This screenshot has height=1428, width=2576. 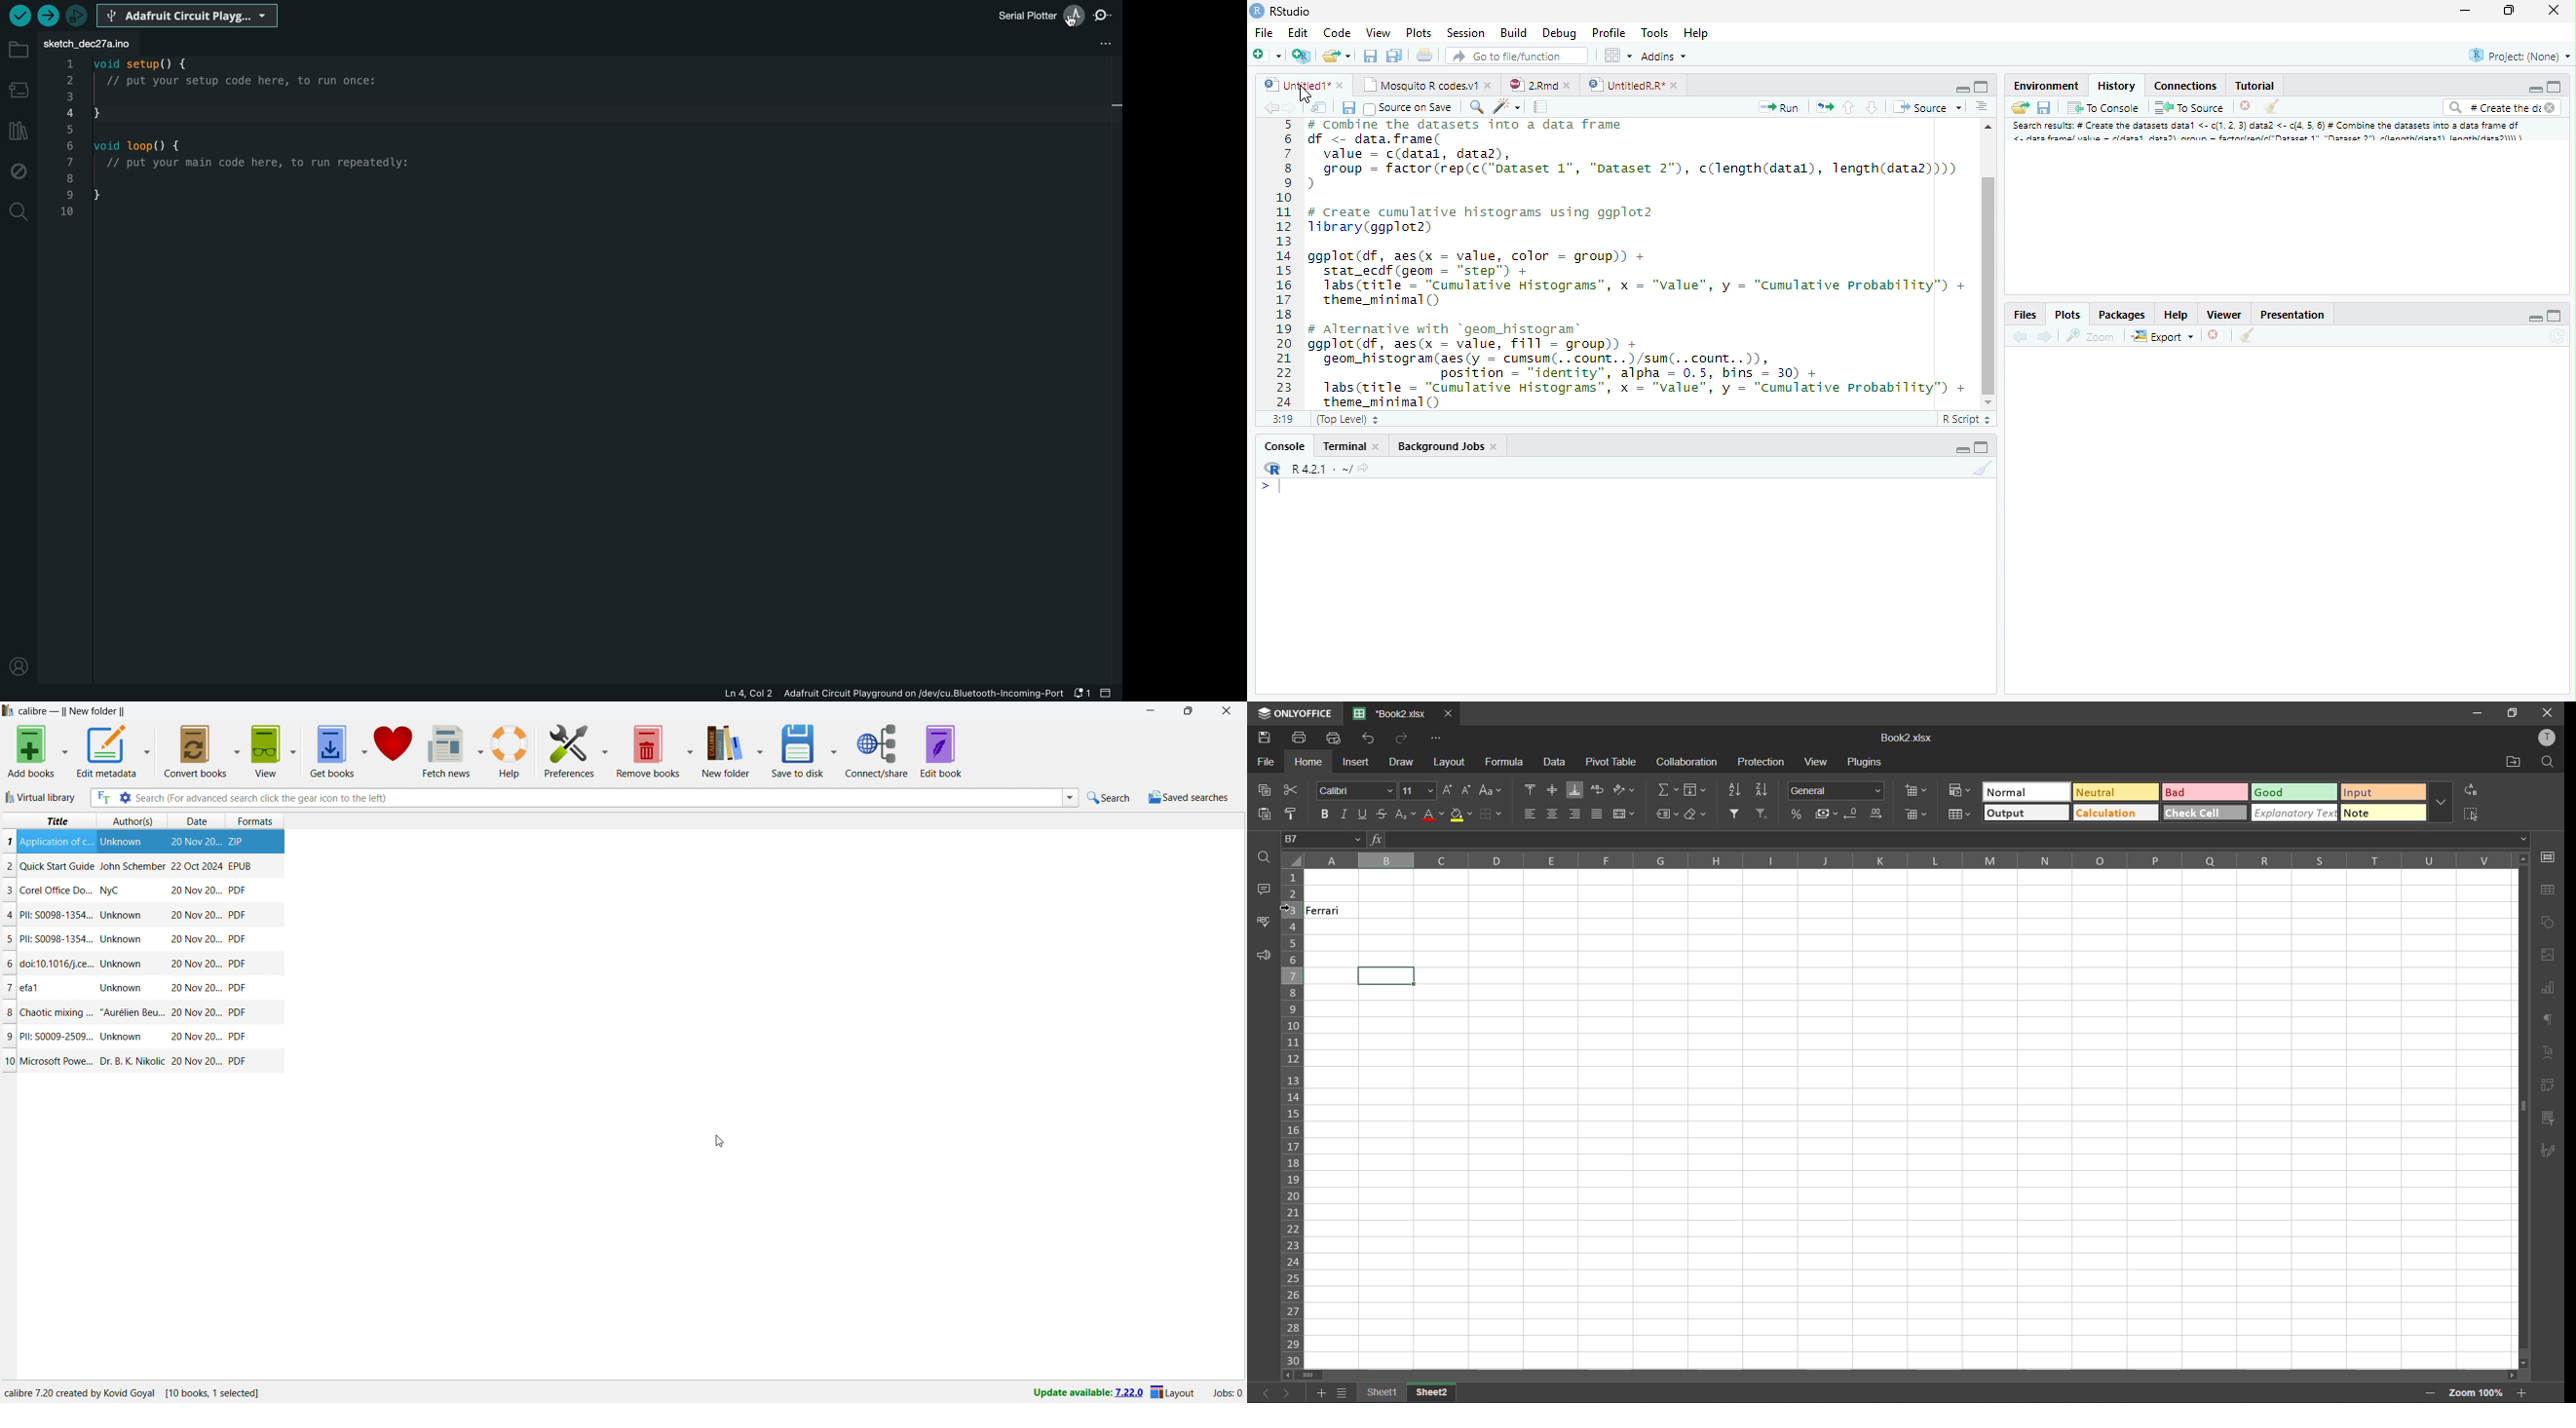 I want to click on 5, so click(x=9, y=940).